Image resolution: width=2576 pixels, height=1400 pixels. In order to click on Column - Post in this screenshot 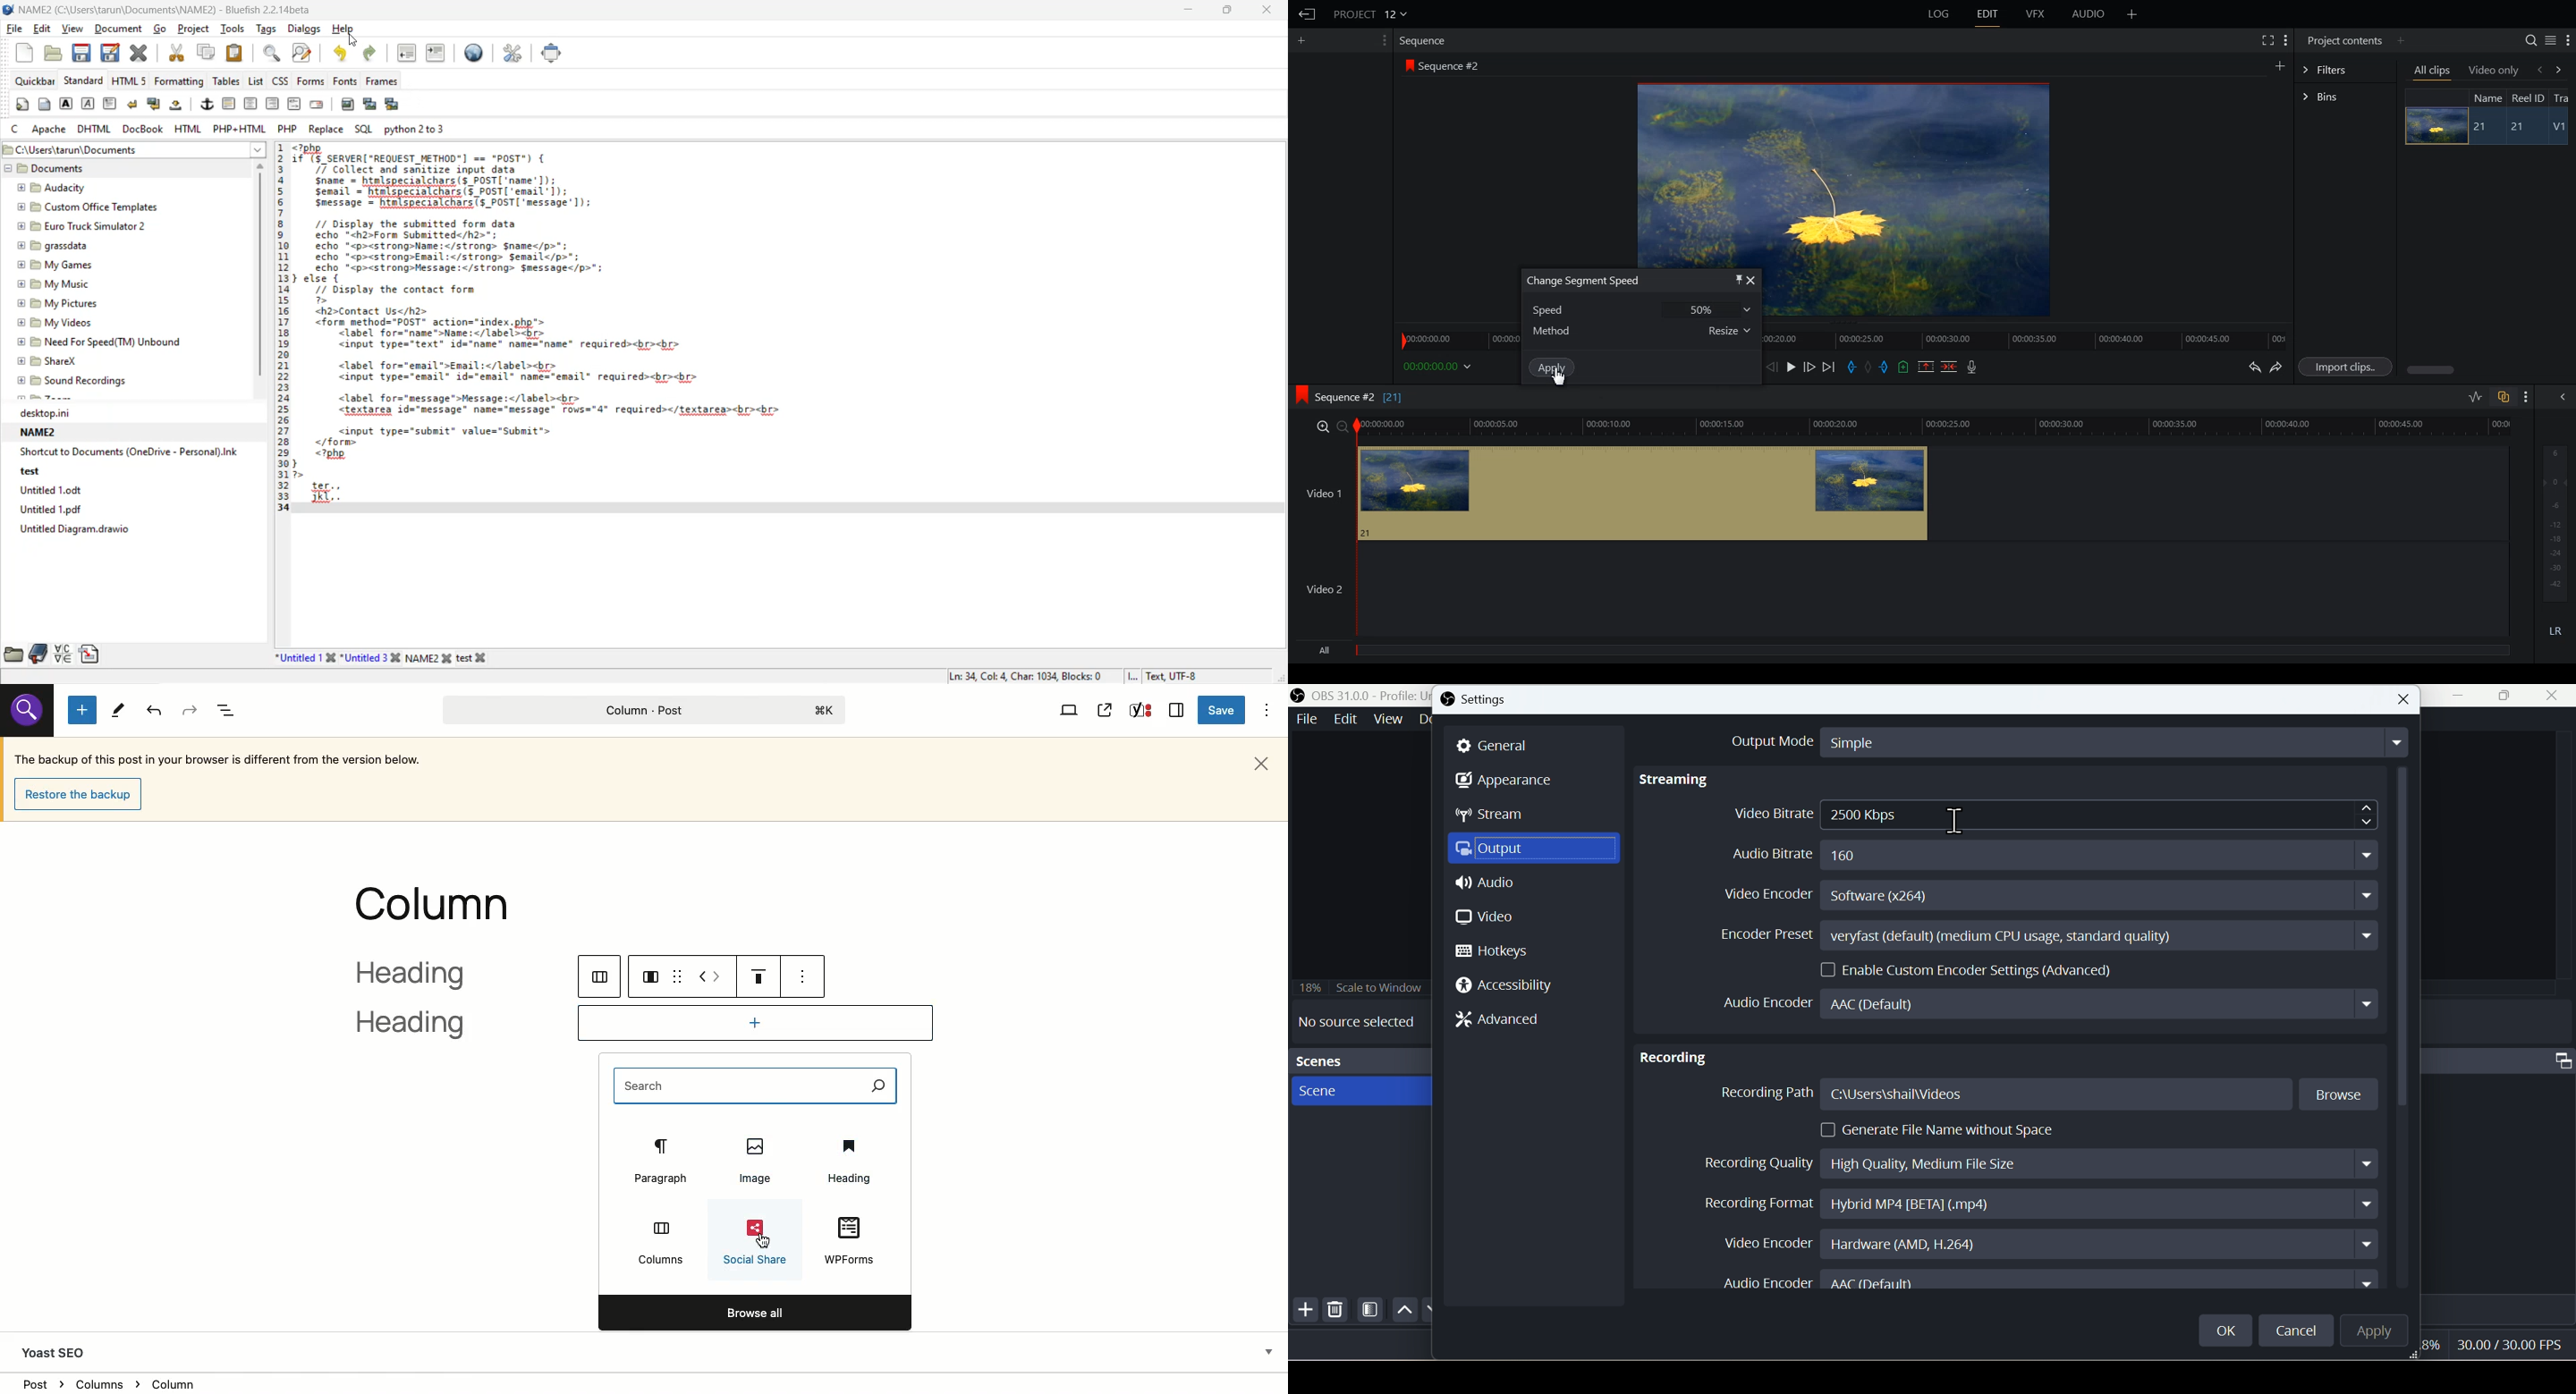, I will do `click(640, 710)`.